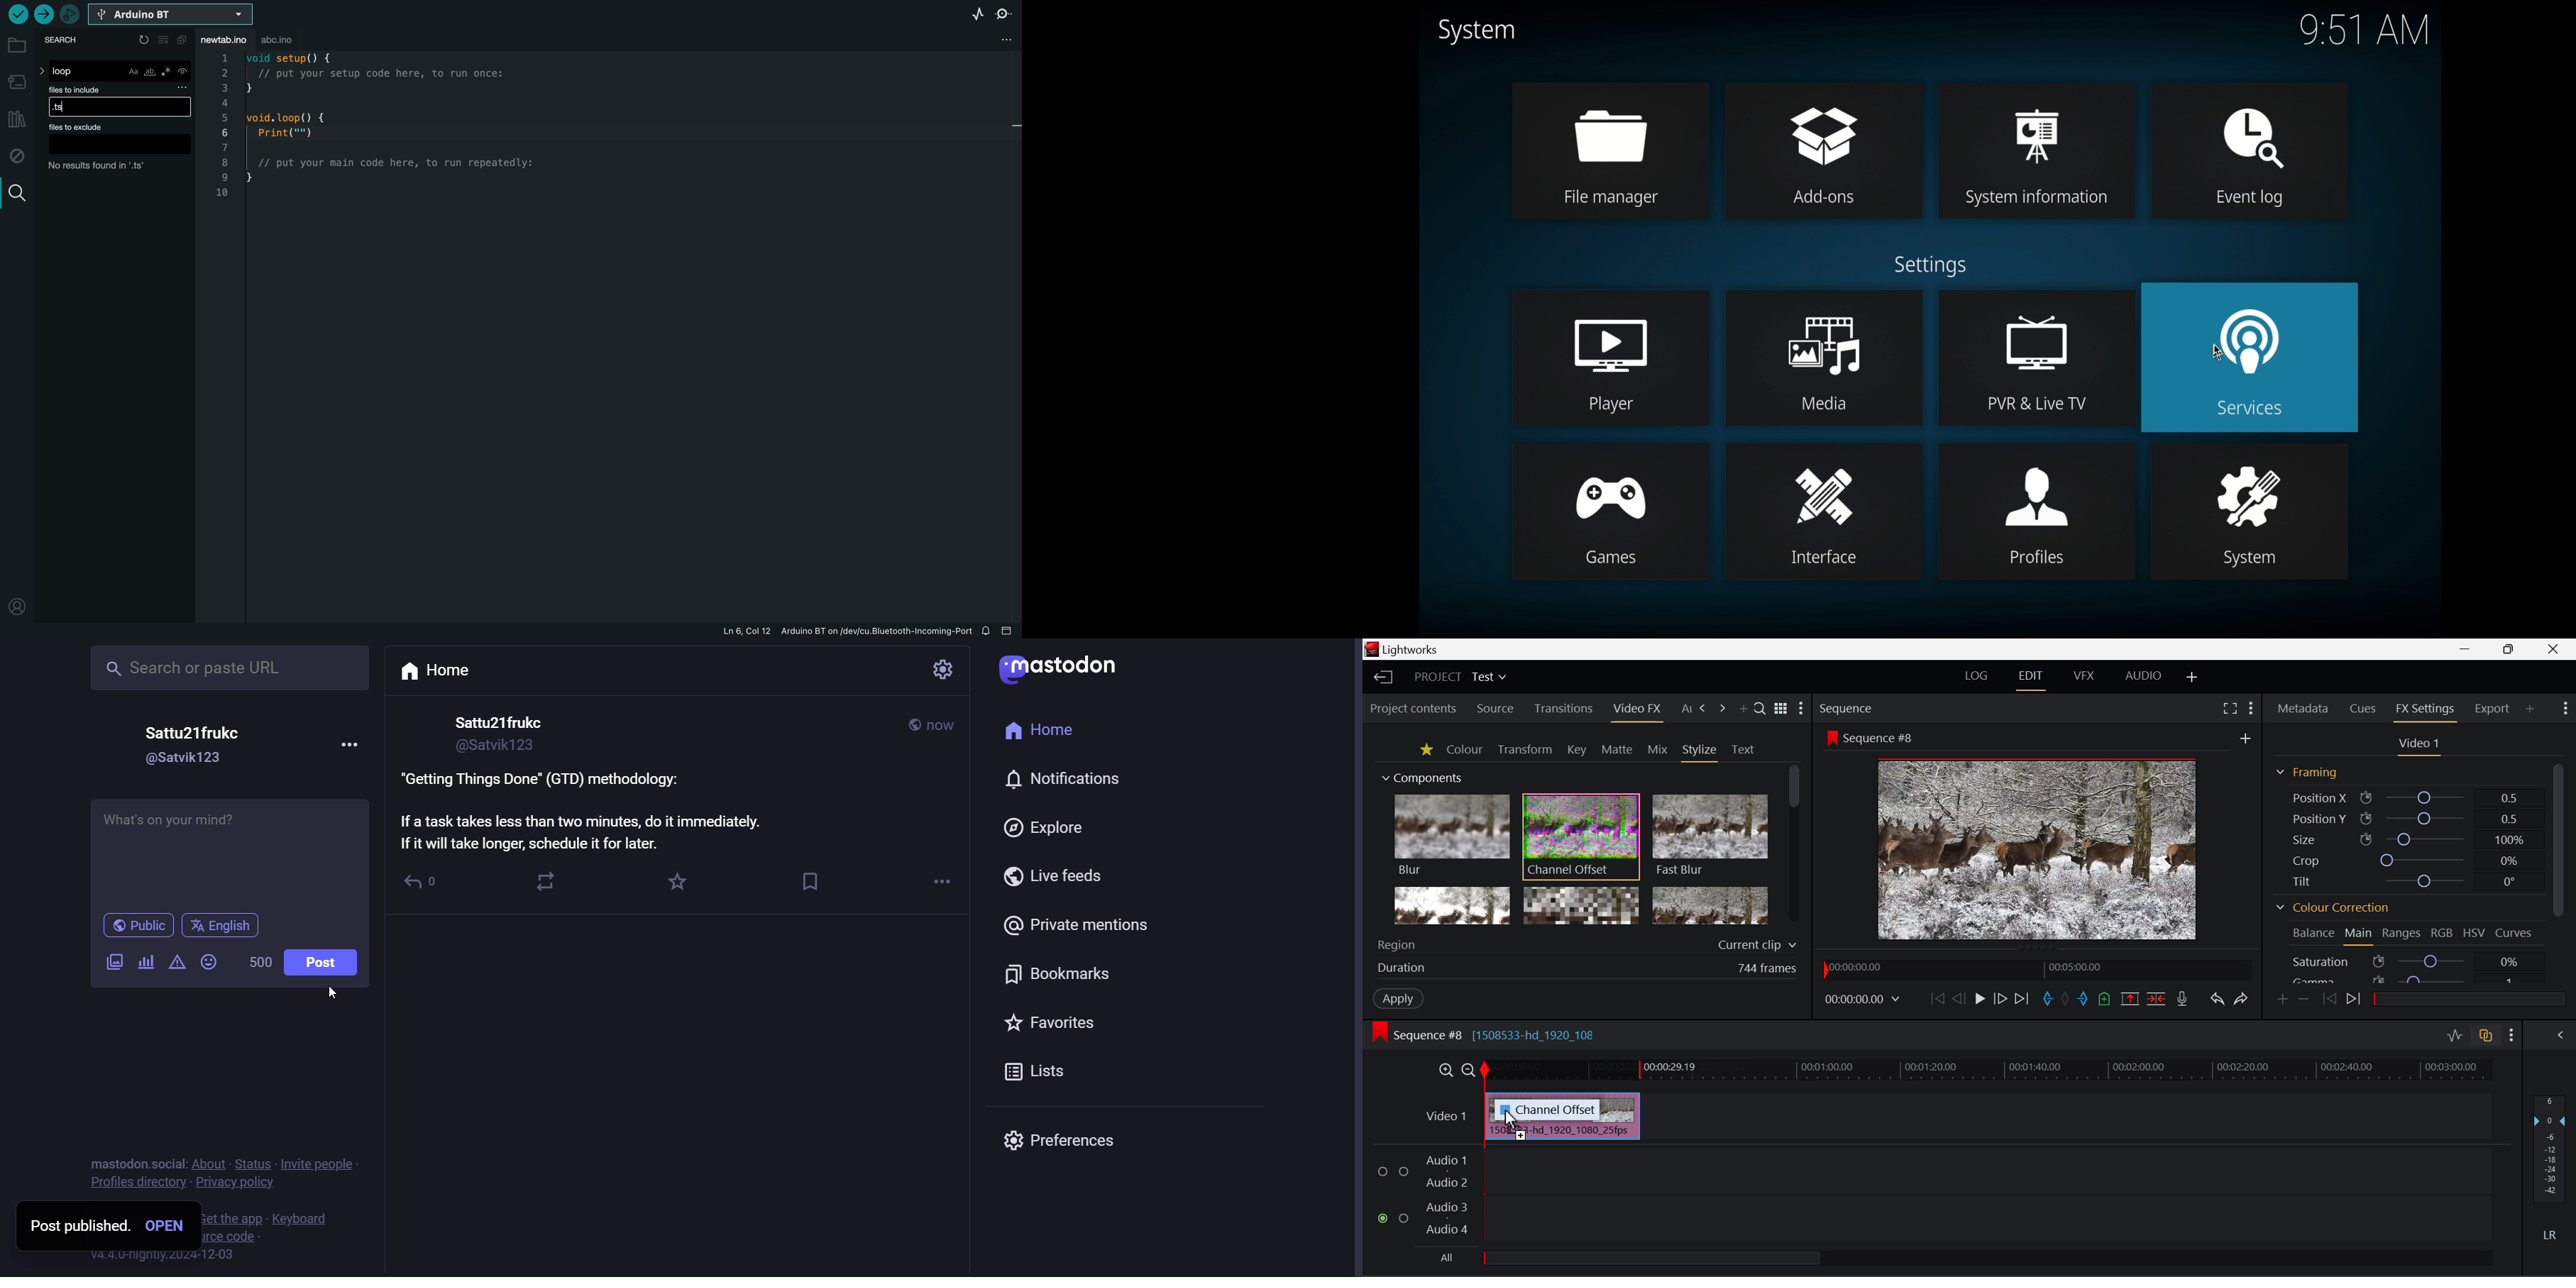  Describe the element at coordinates (17, 82) in the screenshot. I see `board manager` at that location.